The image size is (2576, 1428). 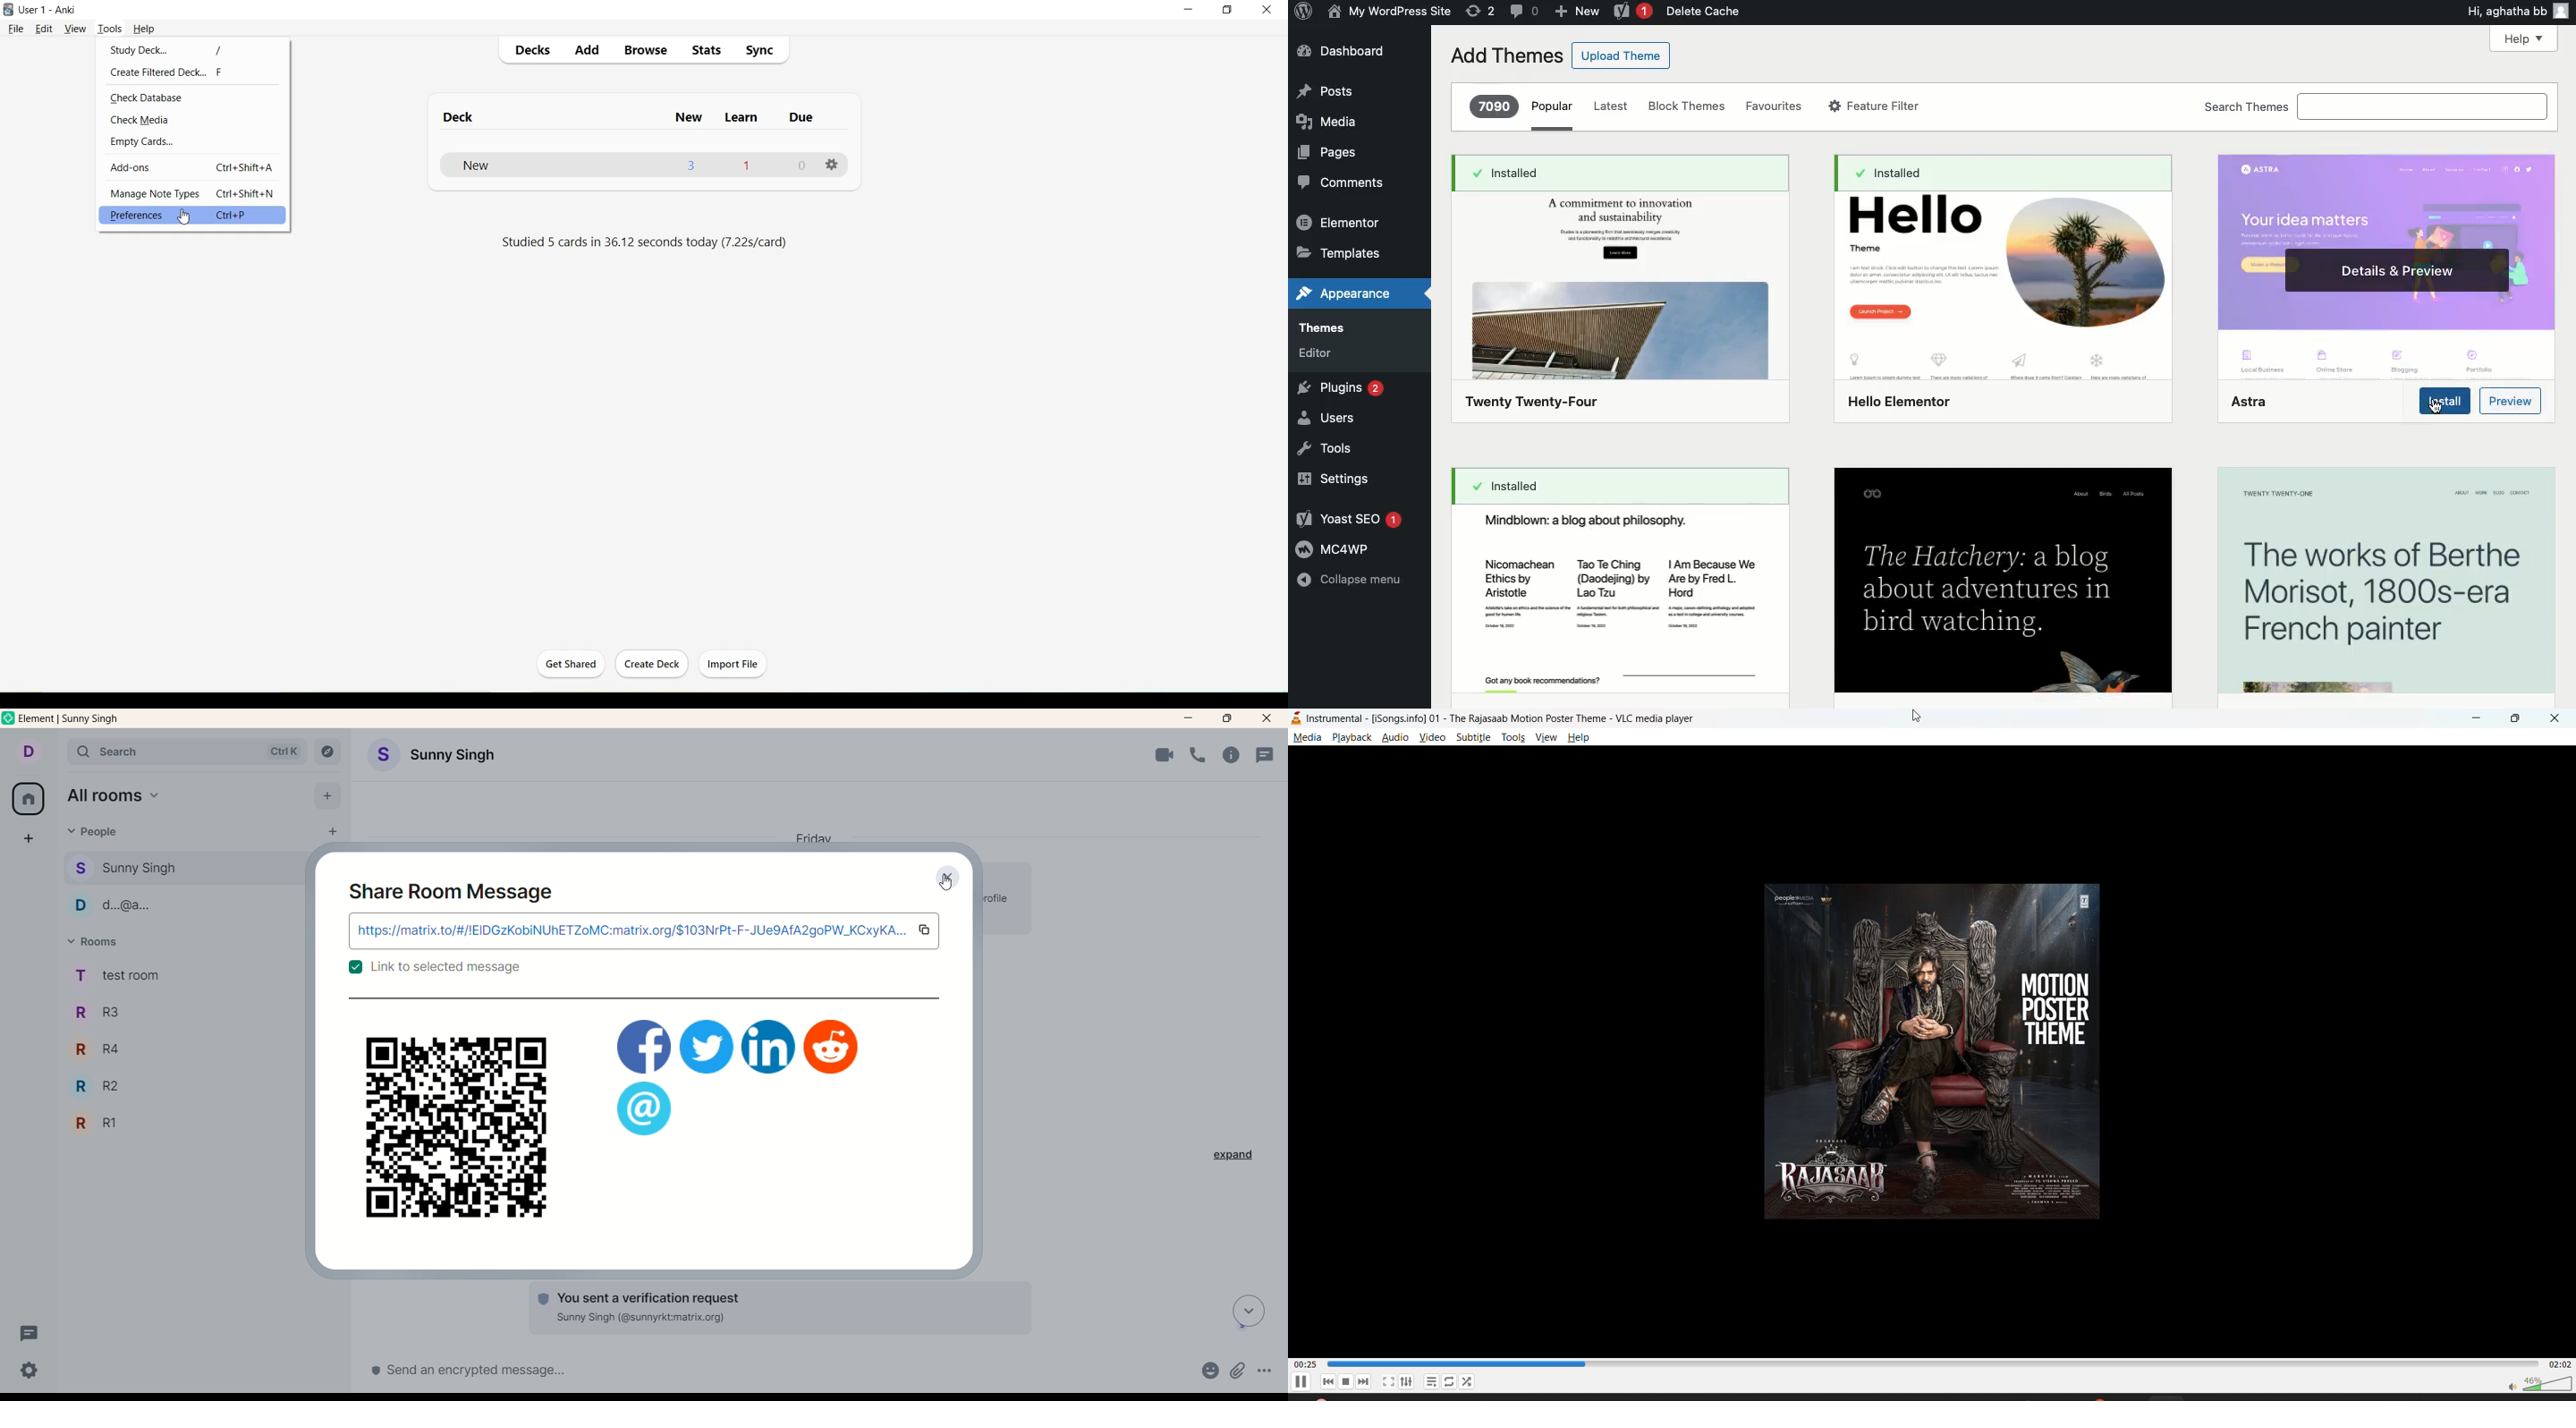 I want to click on 0, so click(x=804, y=166).